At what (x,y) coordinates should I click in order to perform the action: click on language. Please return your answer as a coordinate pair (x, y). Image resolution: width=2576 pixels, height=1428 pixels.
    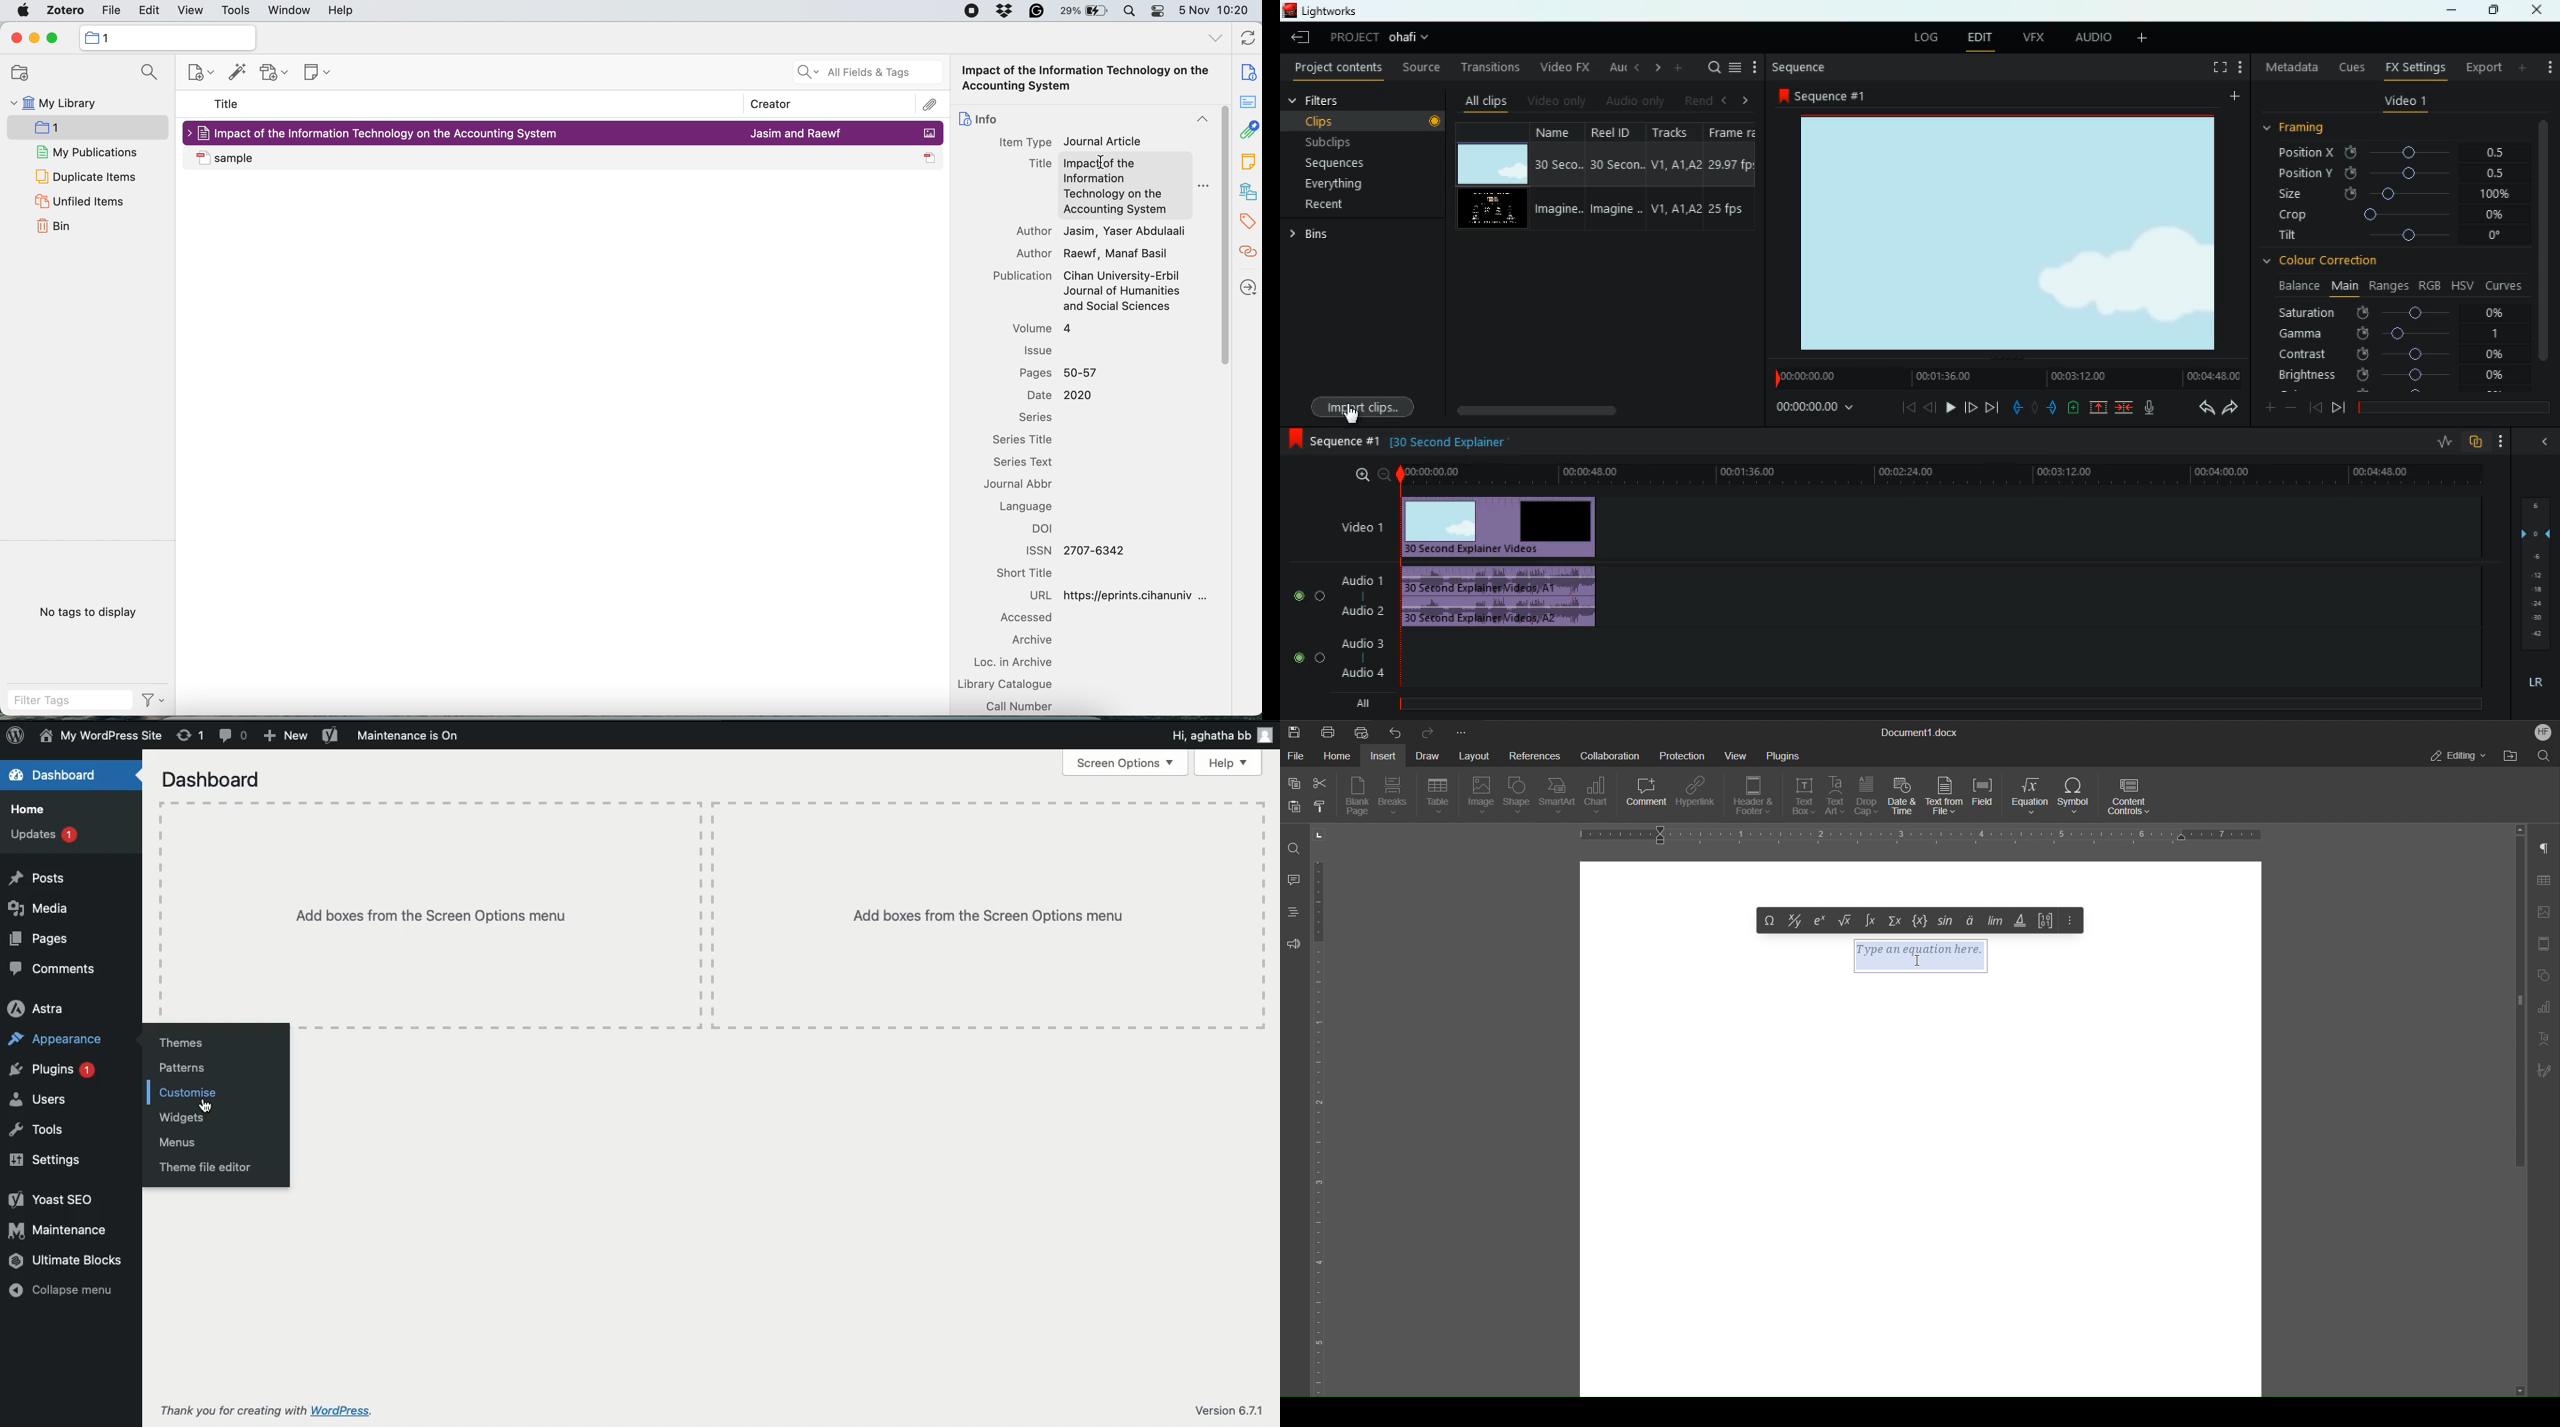
    Looking at the image, I should click on (1026, 507).